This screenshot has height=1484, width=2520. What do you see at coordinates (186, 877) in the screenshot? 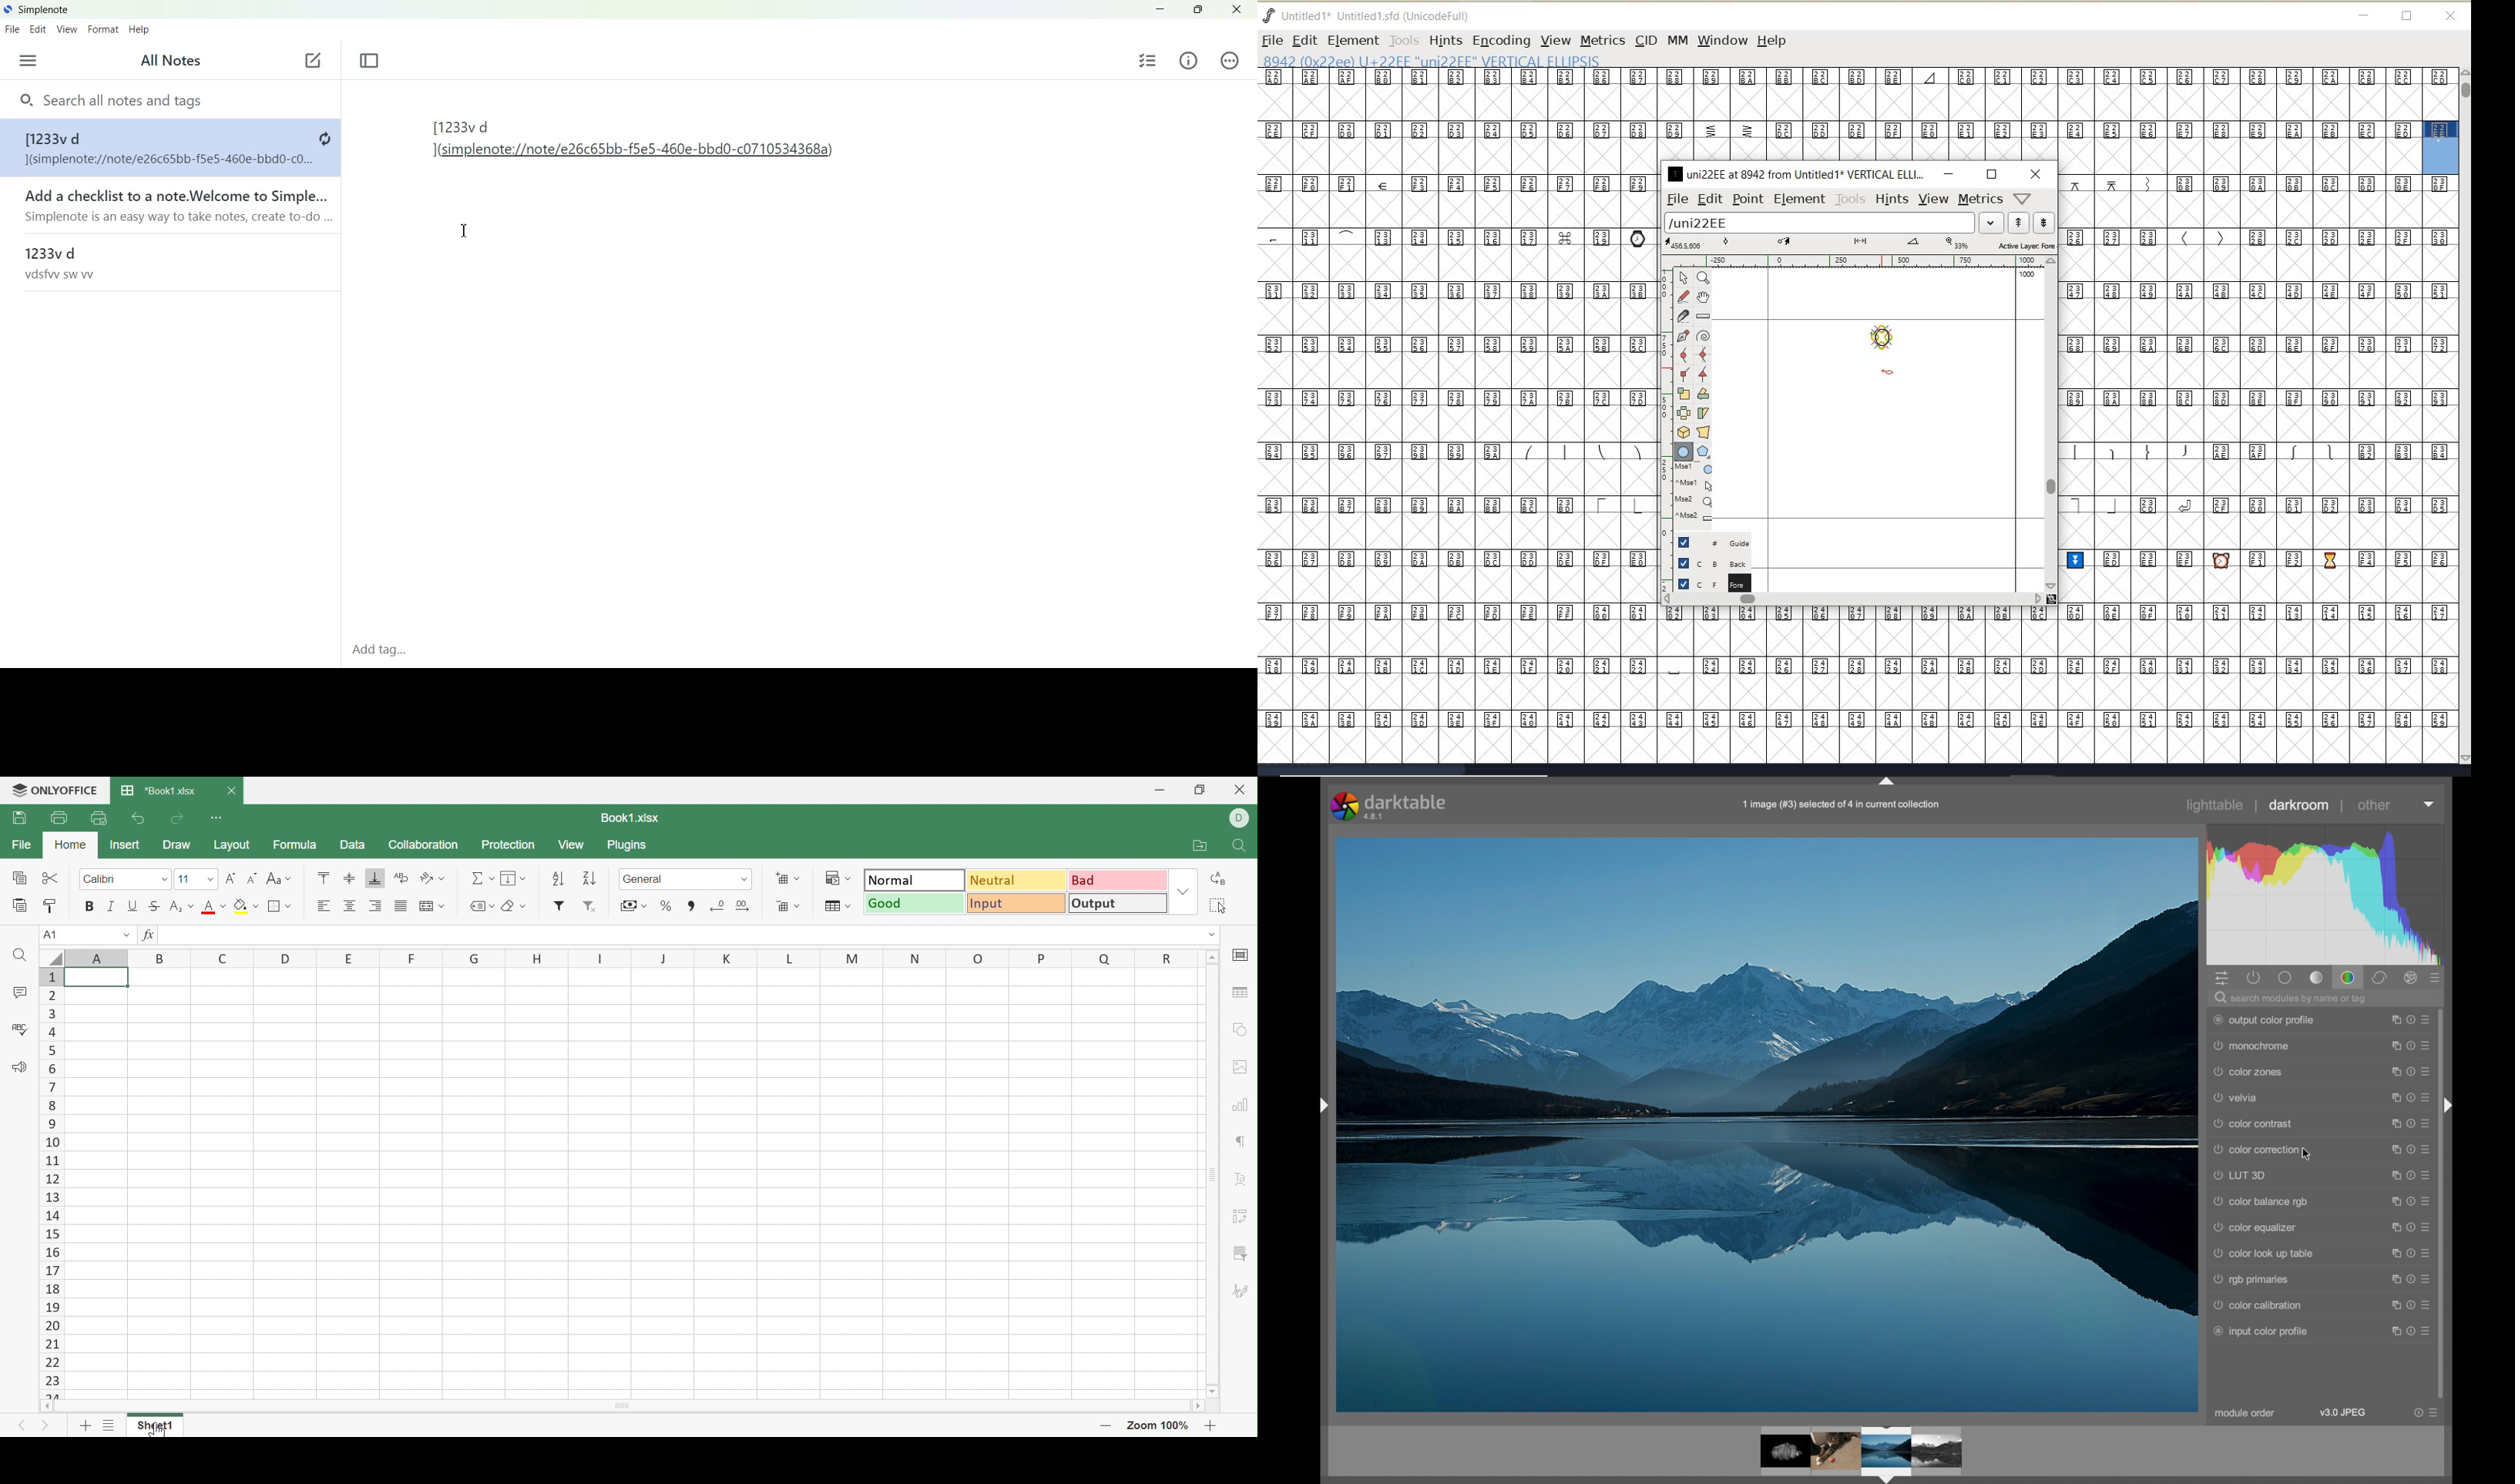
I see `11` at bounding box center [186, 877].